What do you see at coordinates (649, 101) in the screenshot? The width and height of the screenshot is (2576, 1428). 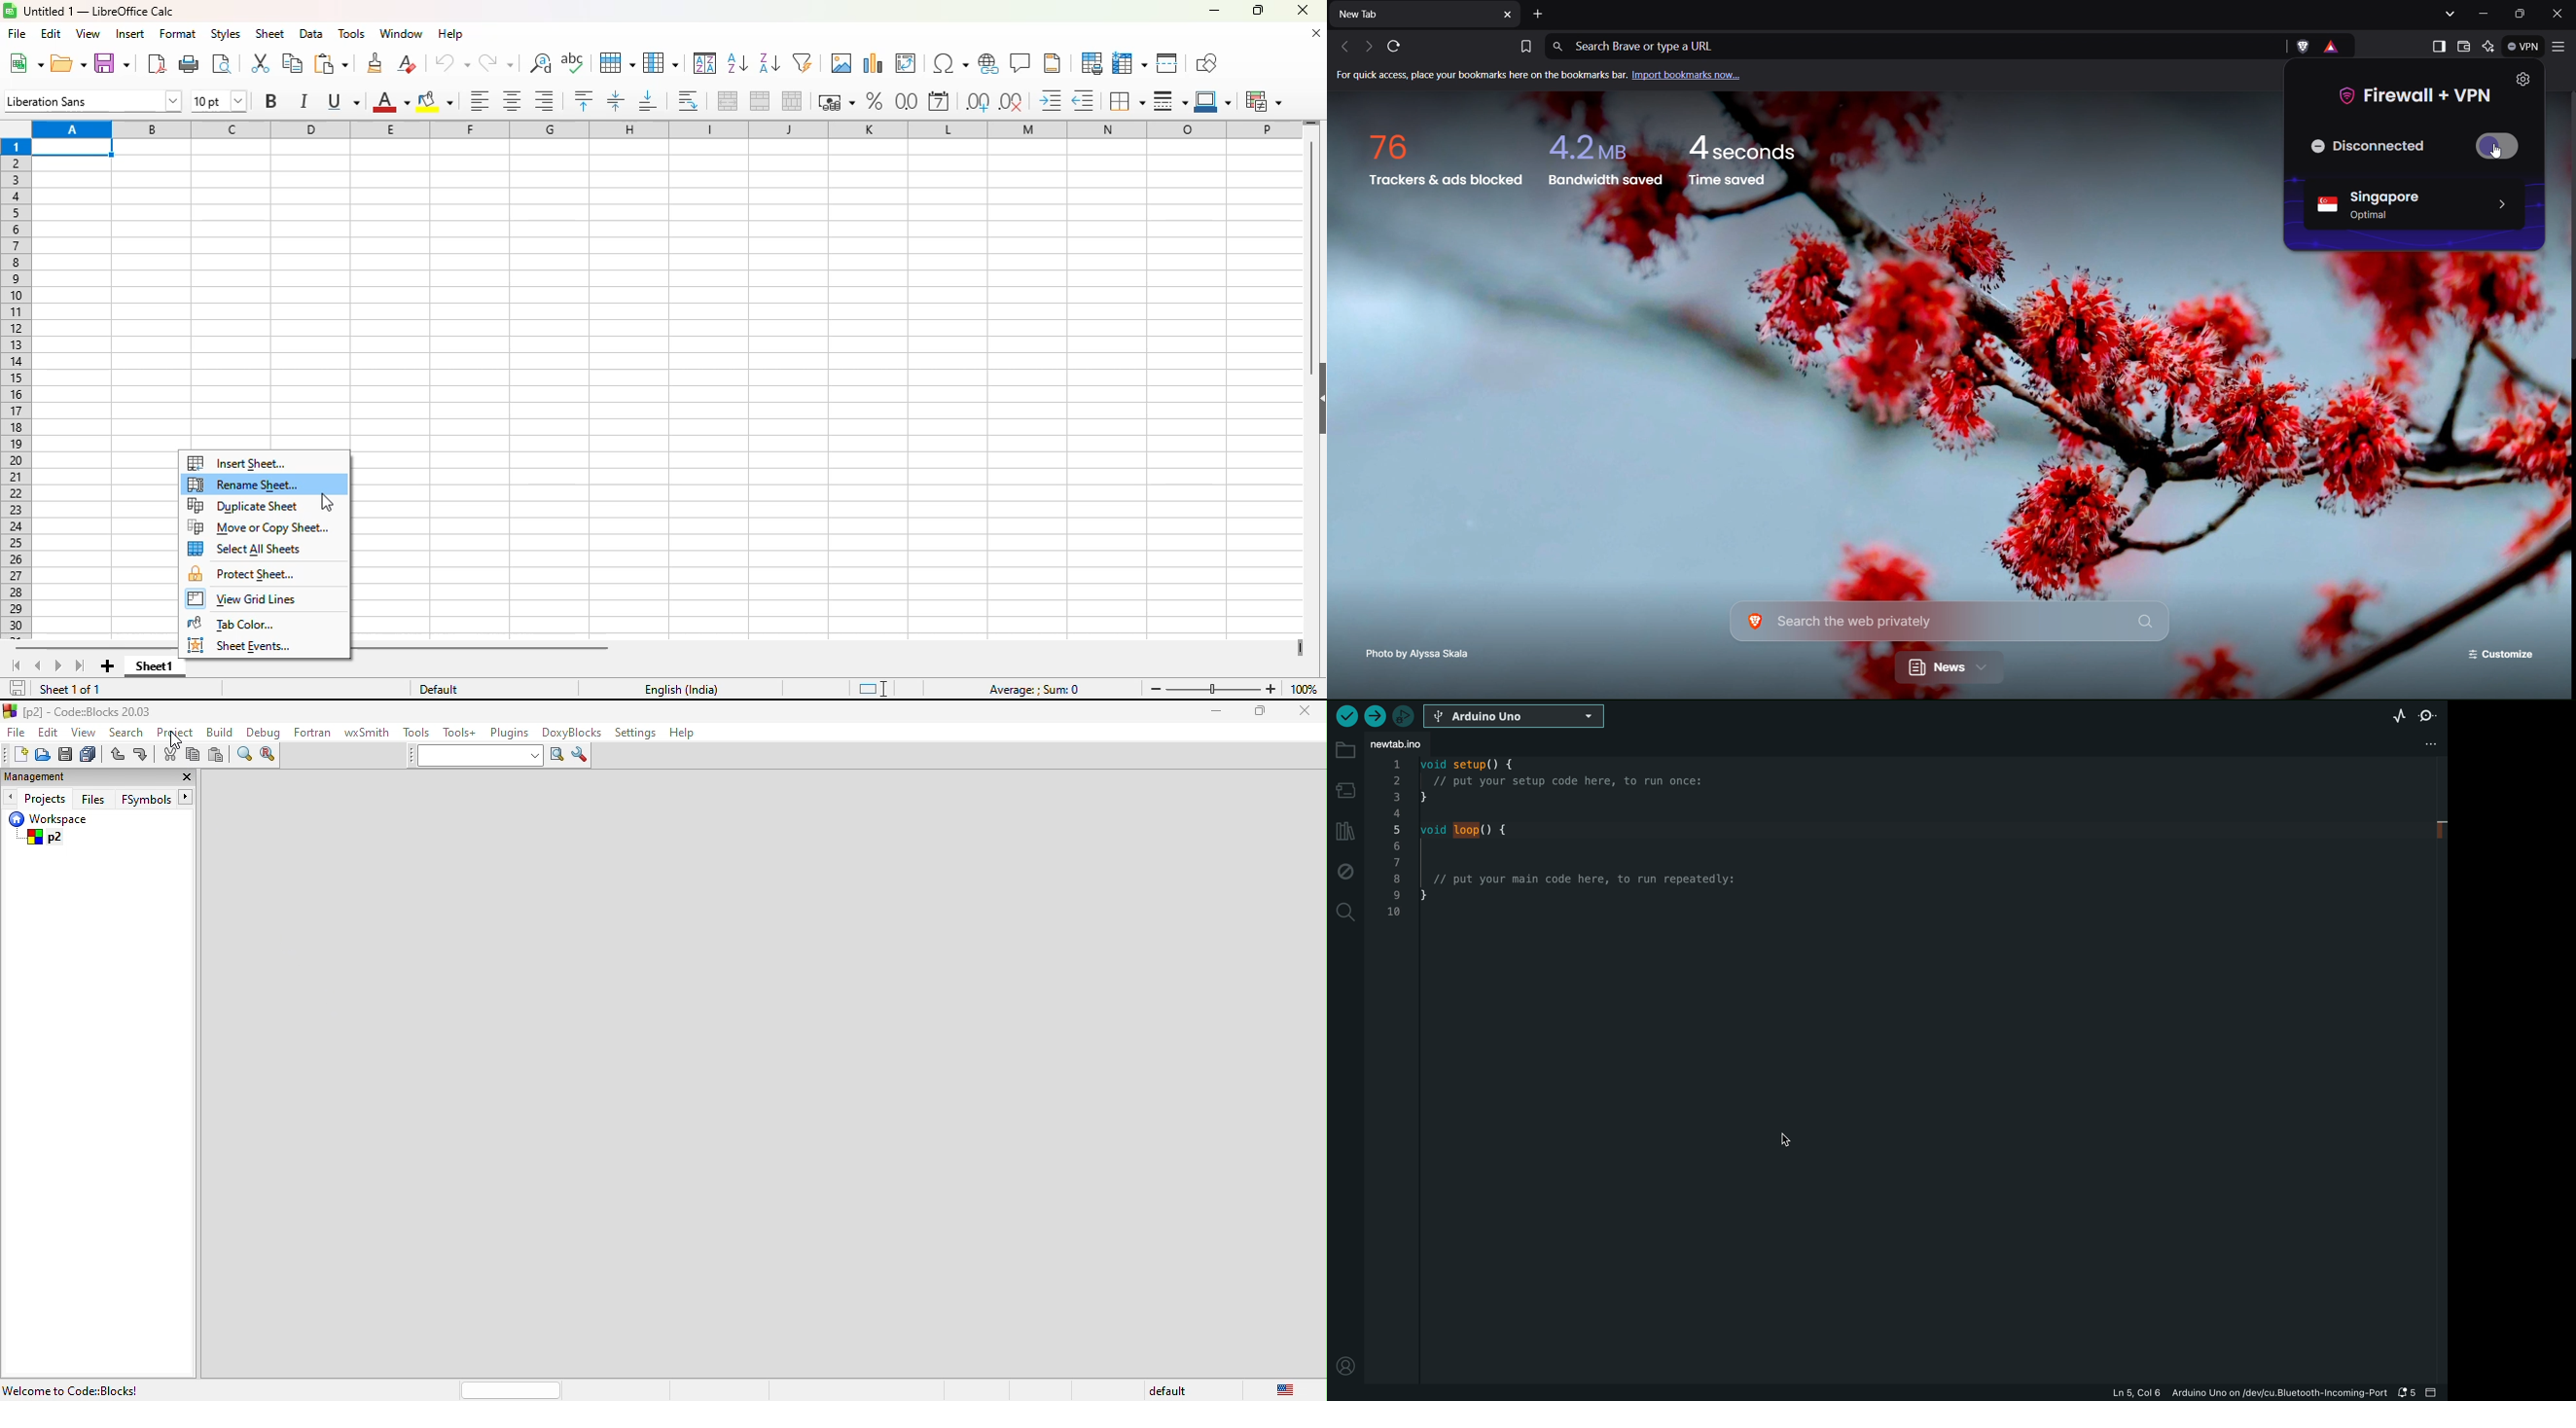 I see `align bottom` at bounding box center [649, 101].